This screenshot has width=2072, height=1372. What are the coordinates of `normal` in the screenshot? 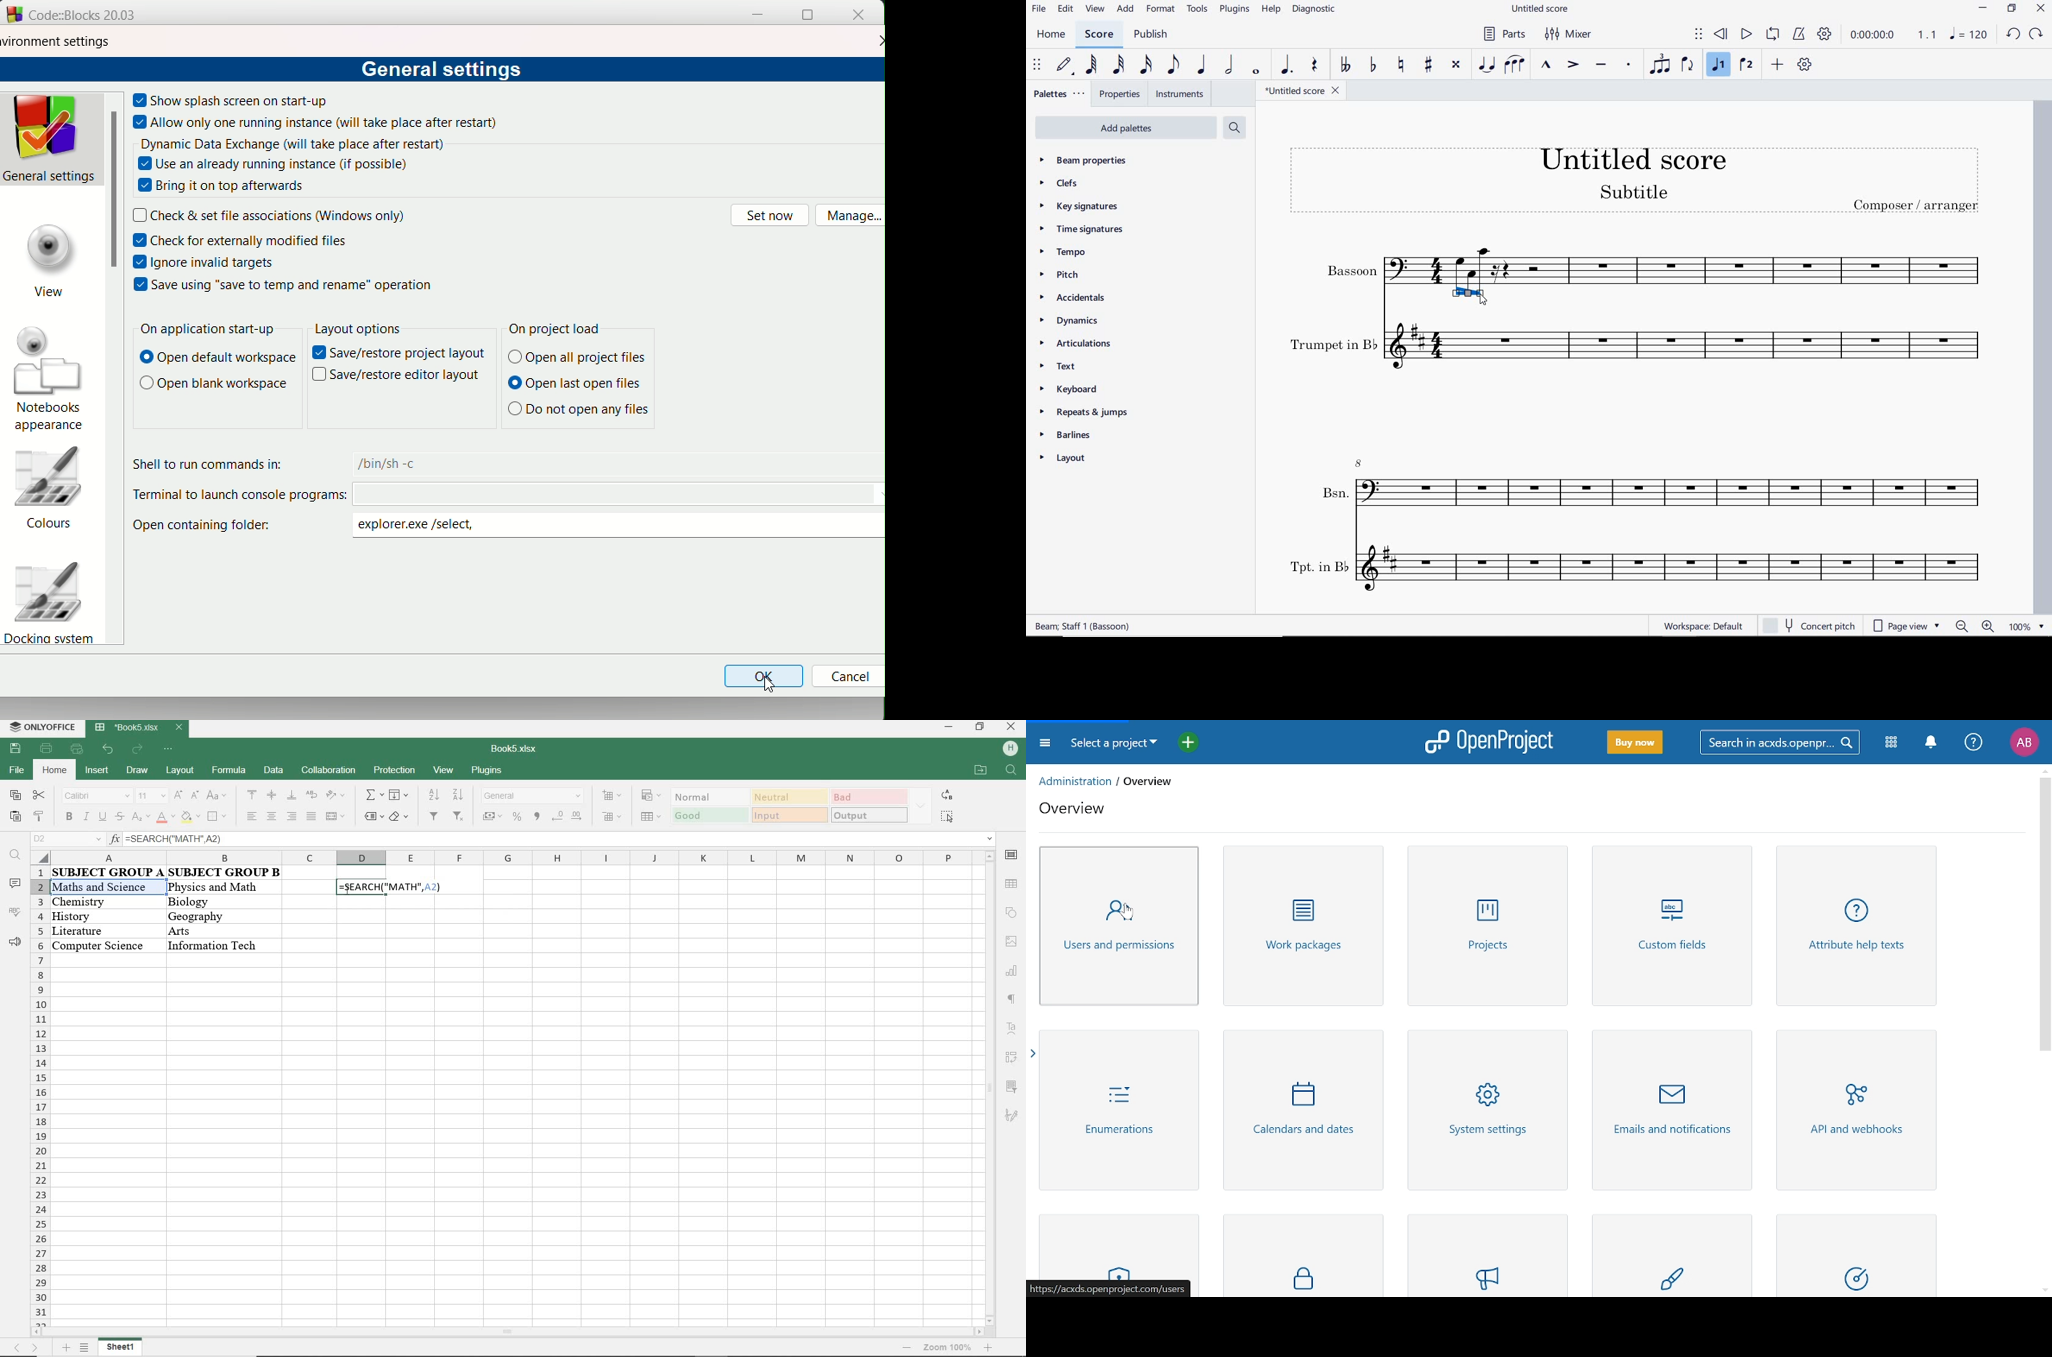 It's located at (707, 797).